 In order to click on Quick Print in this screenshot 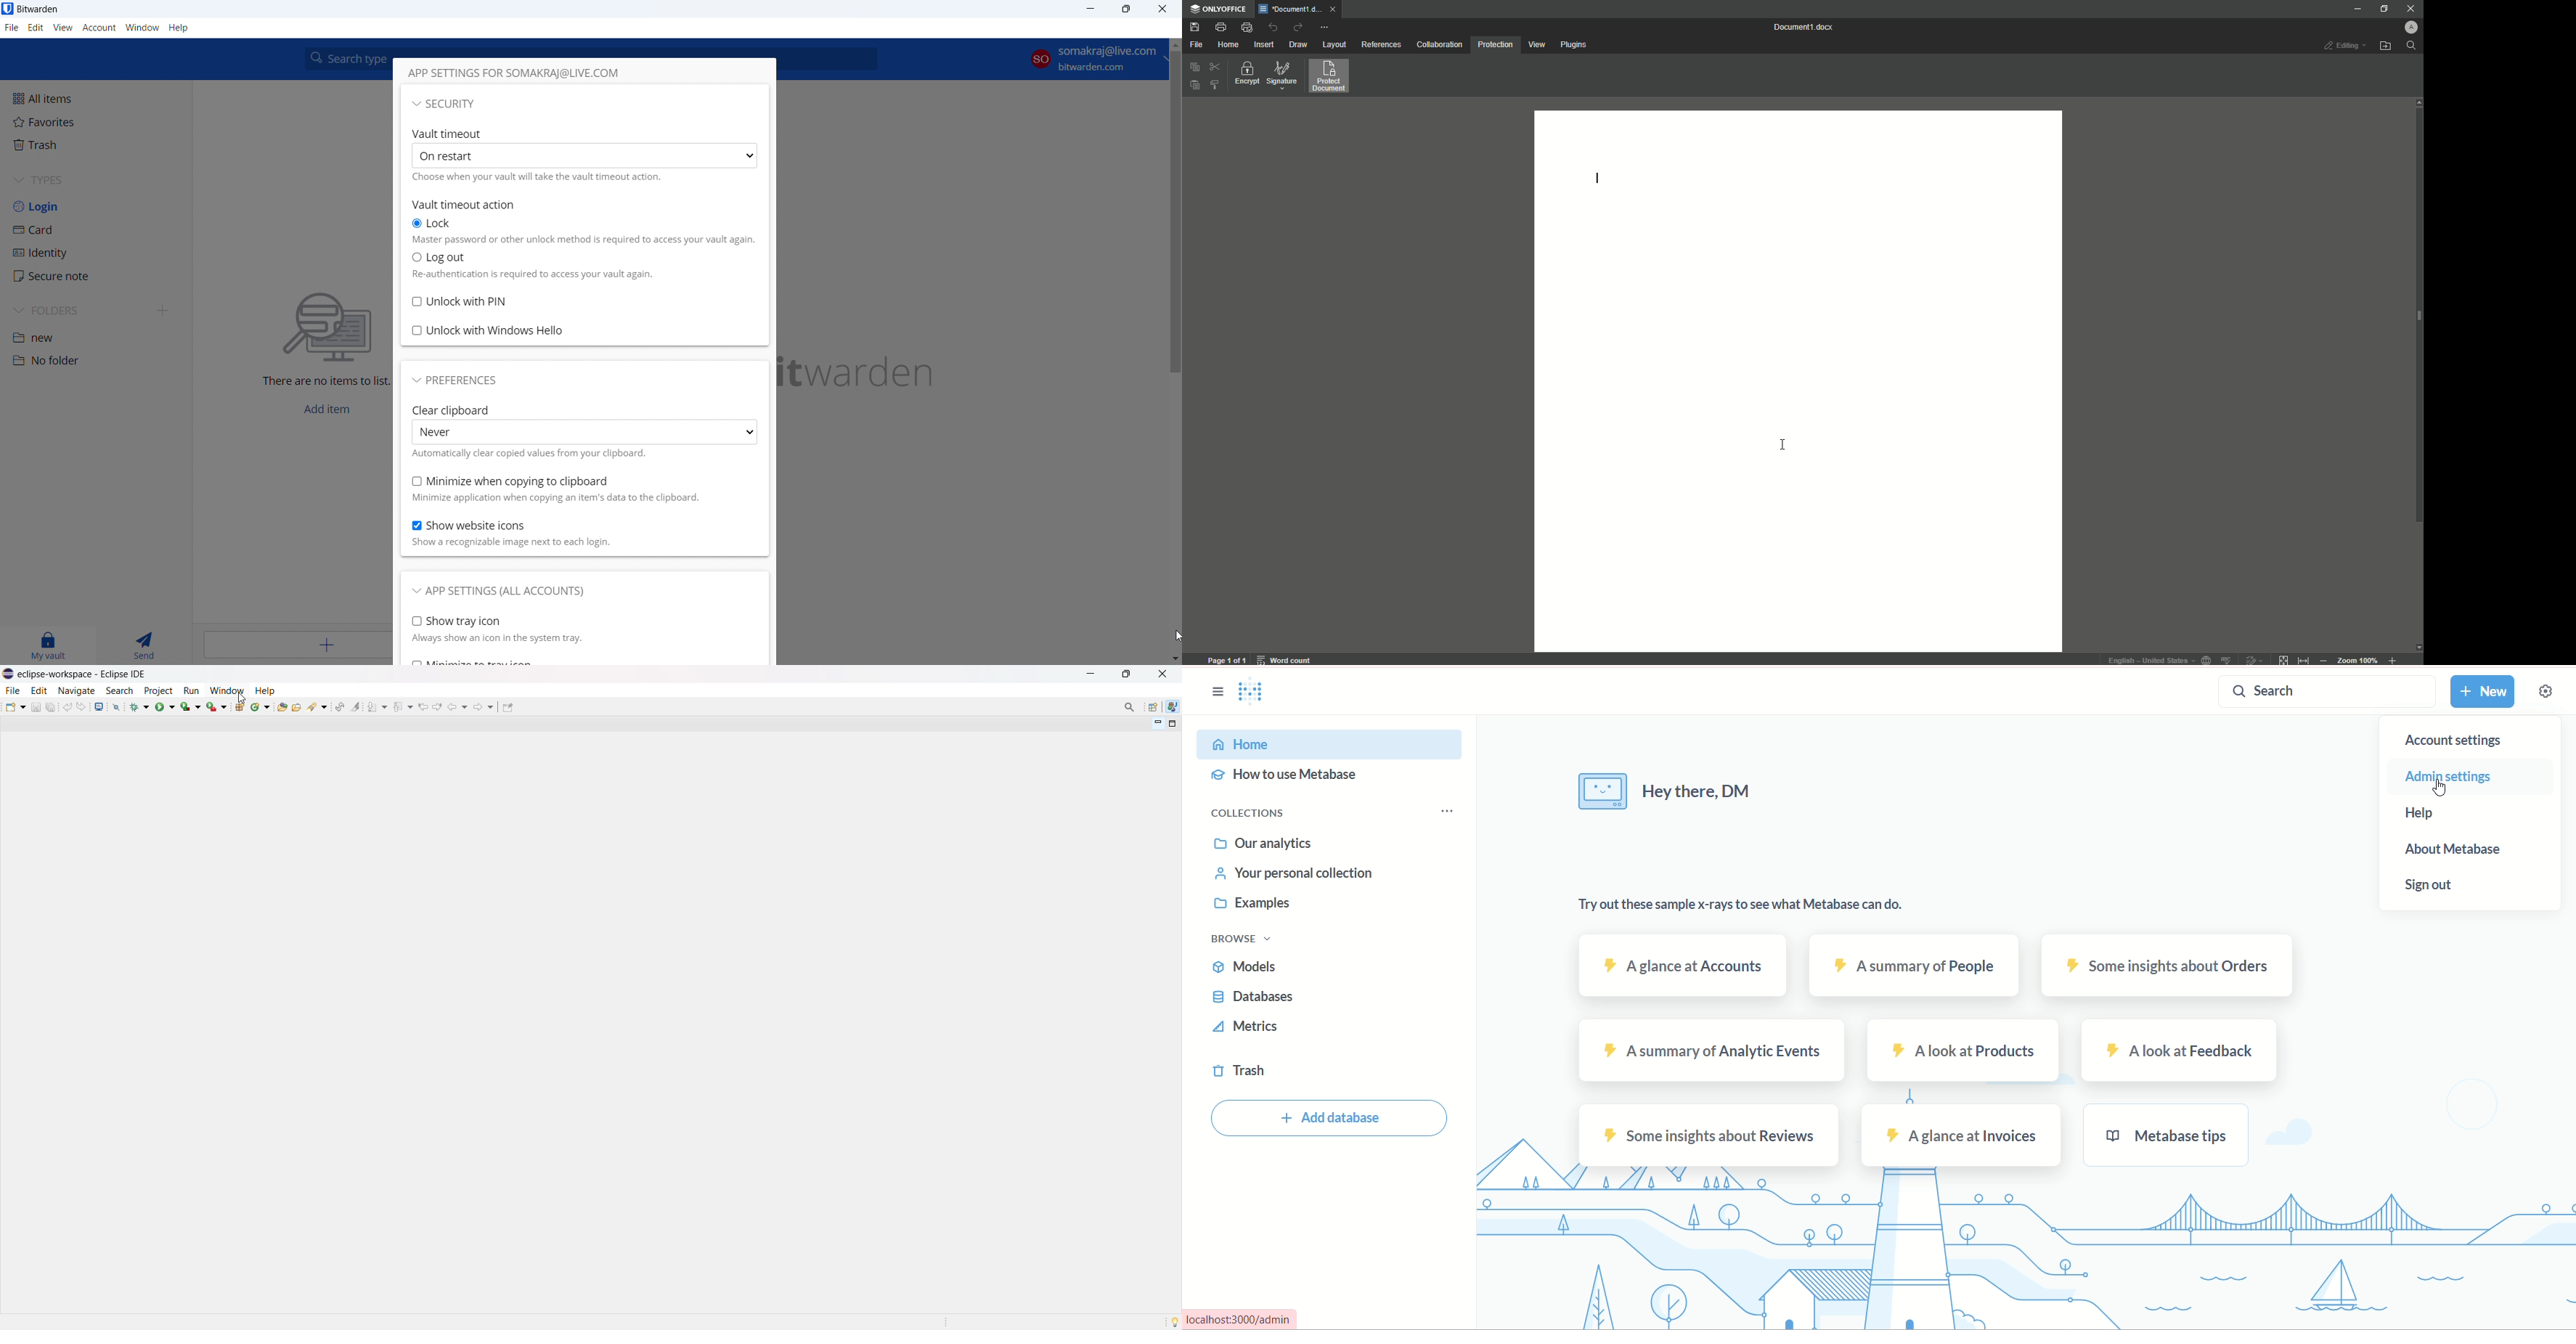, I will do `click(1247, 27)`.